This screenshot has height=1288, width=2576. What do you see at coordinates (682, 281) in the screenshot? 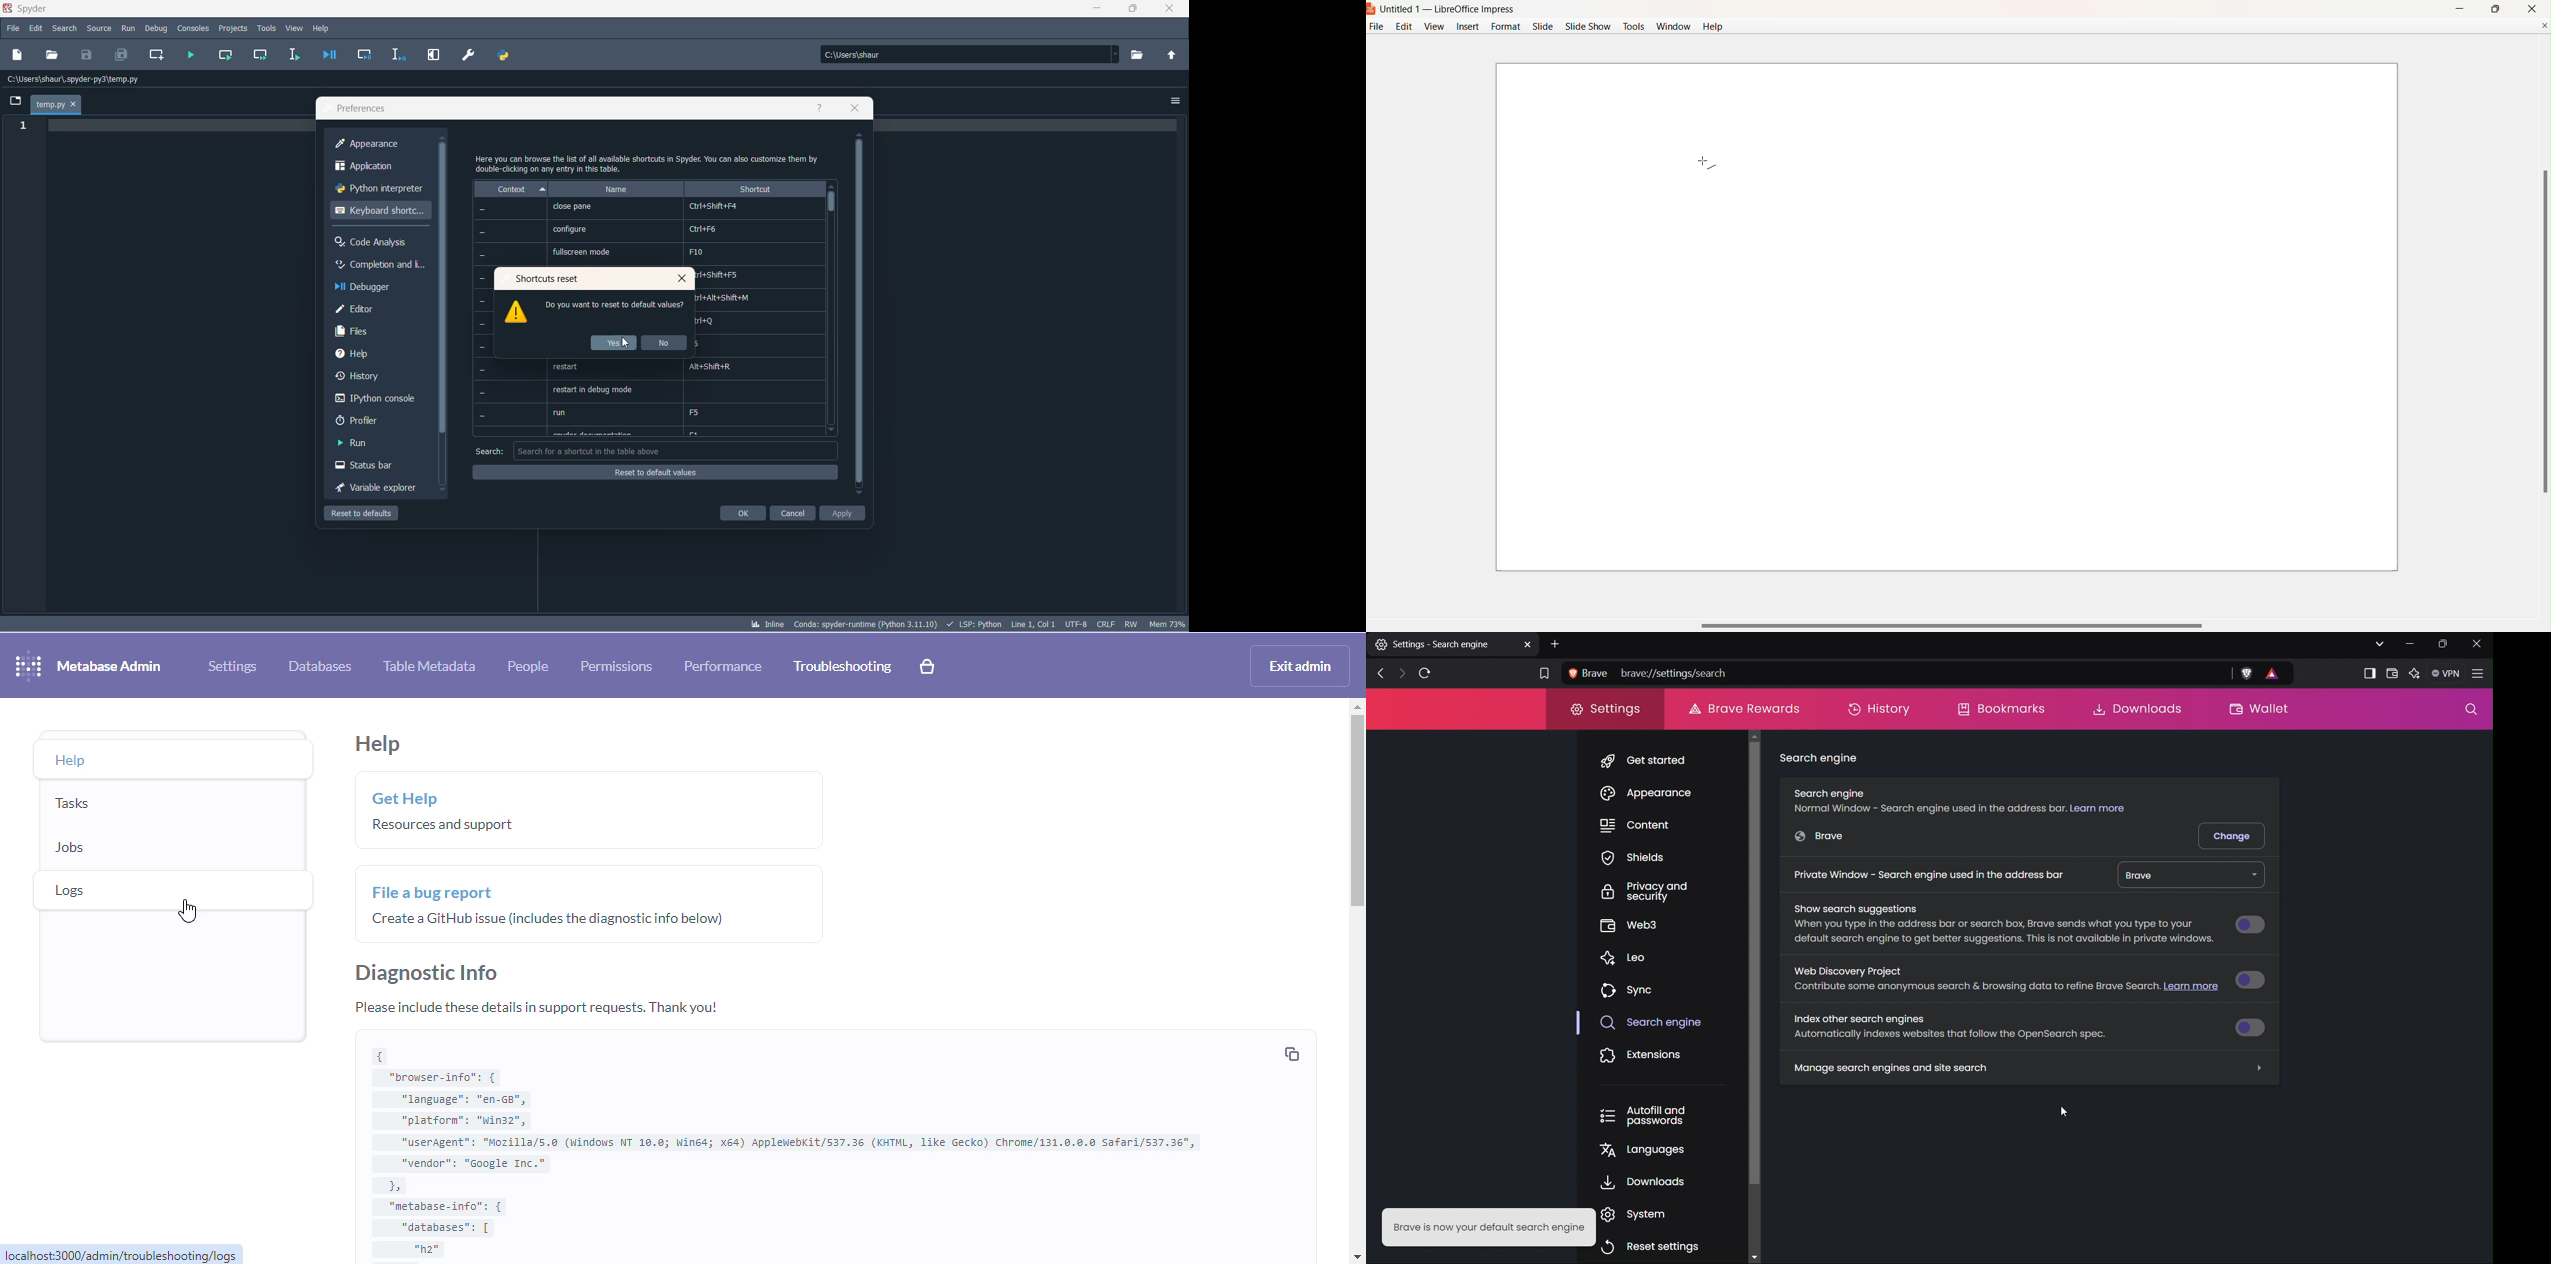
I see `close` at bounding box center [682, 281].